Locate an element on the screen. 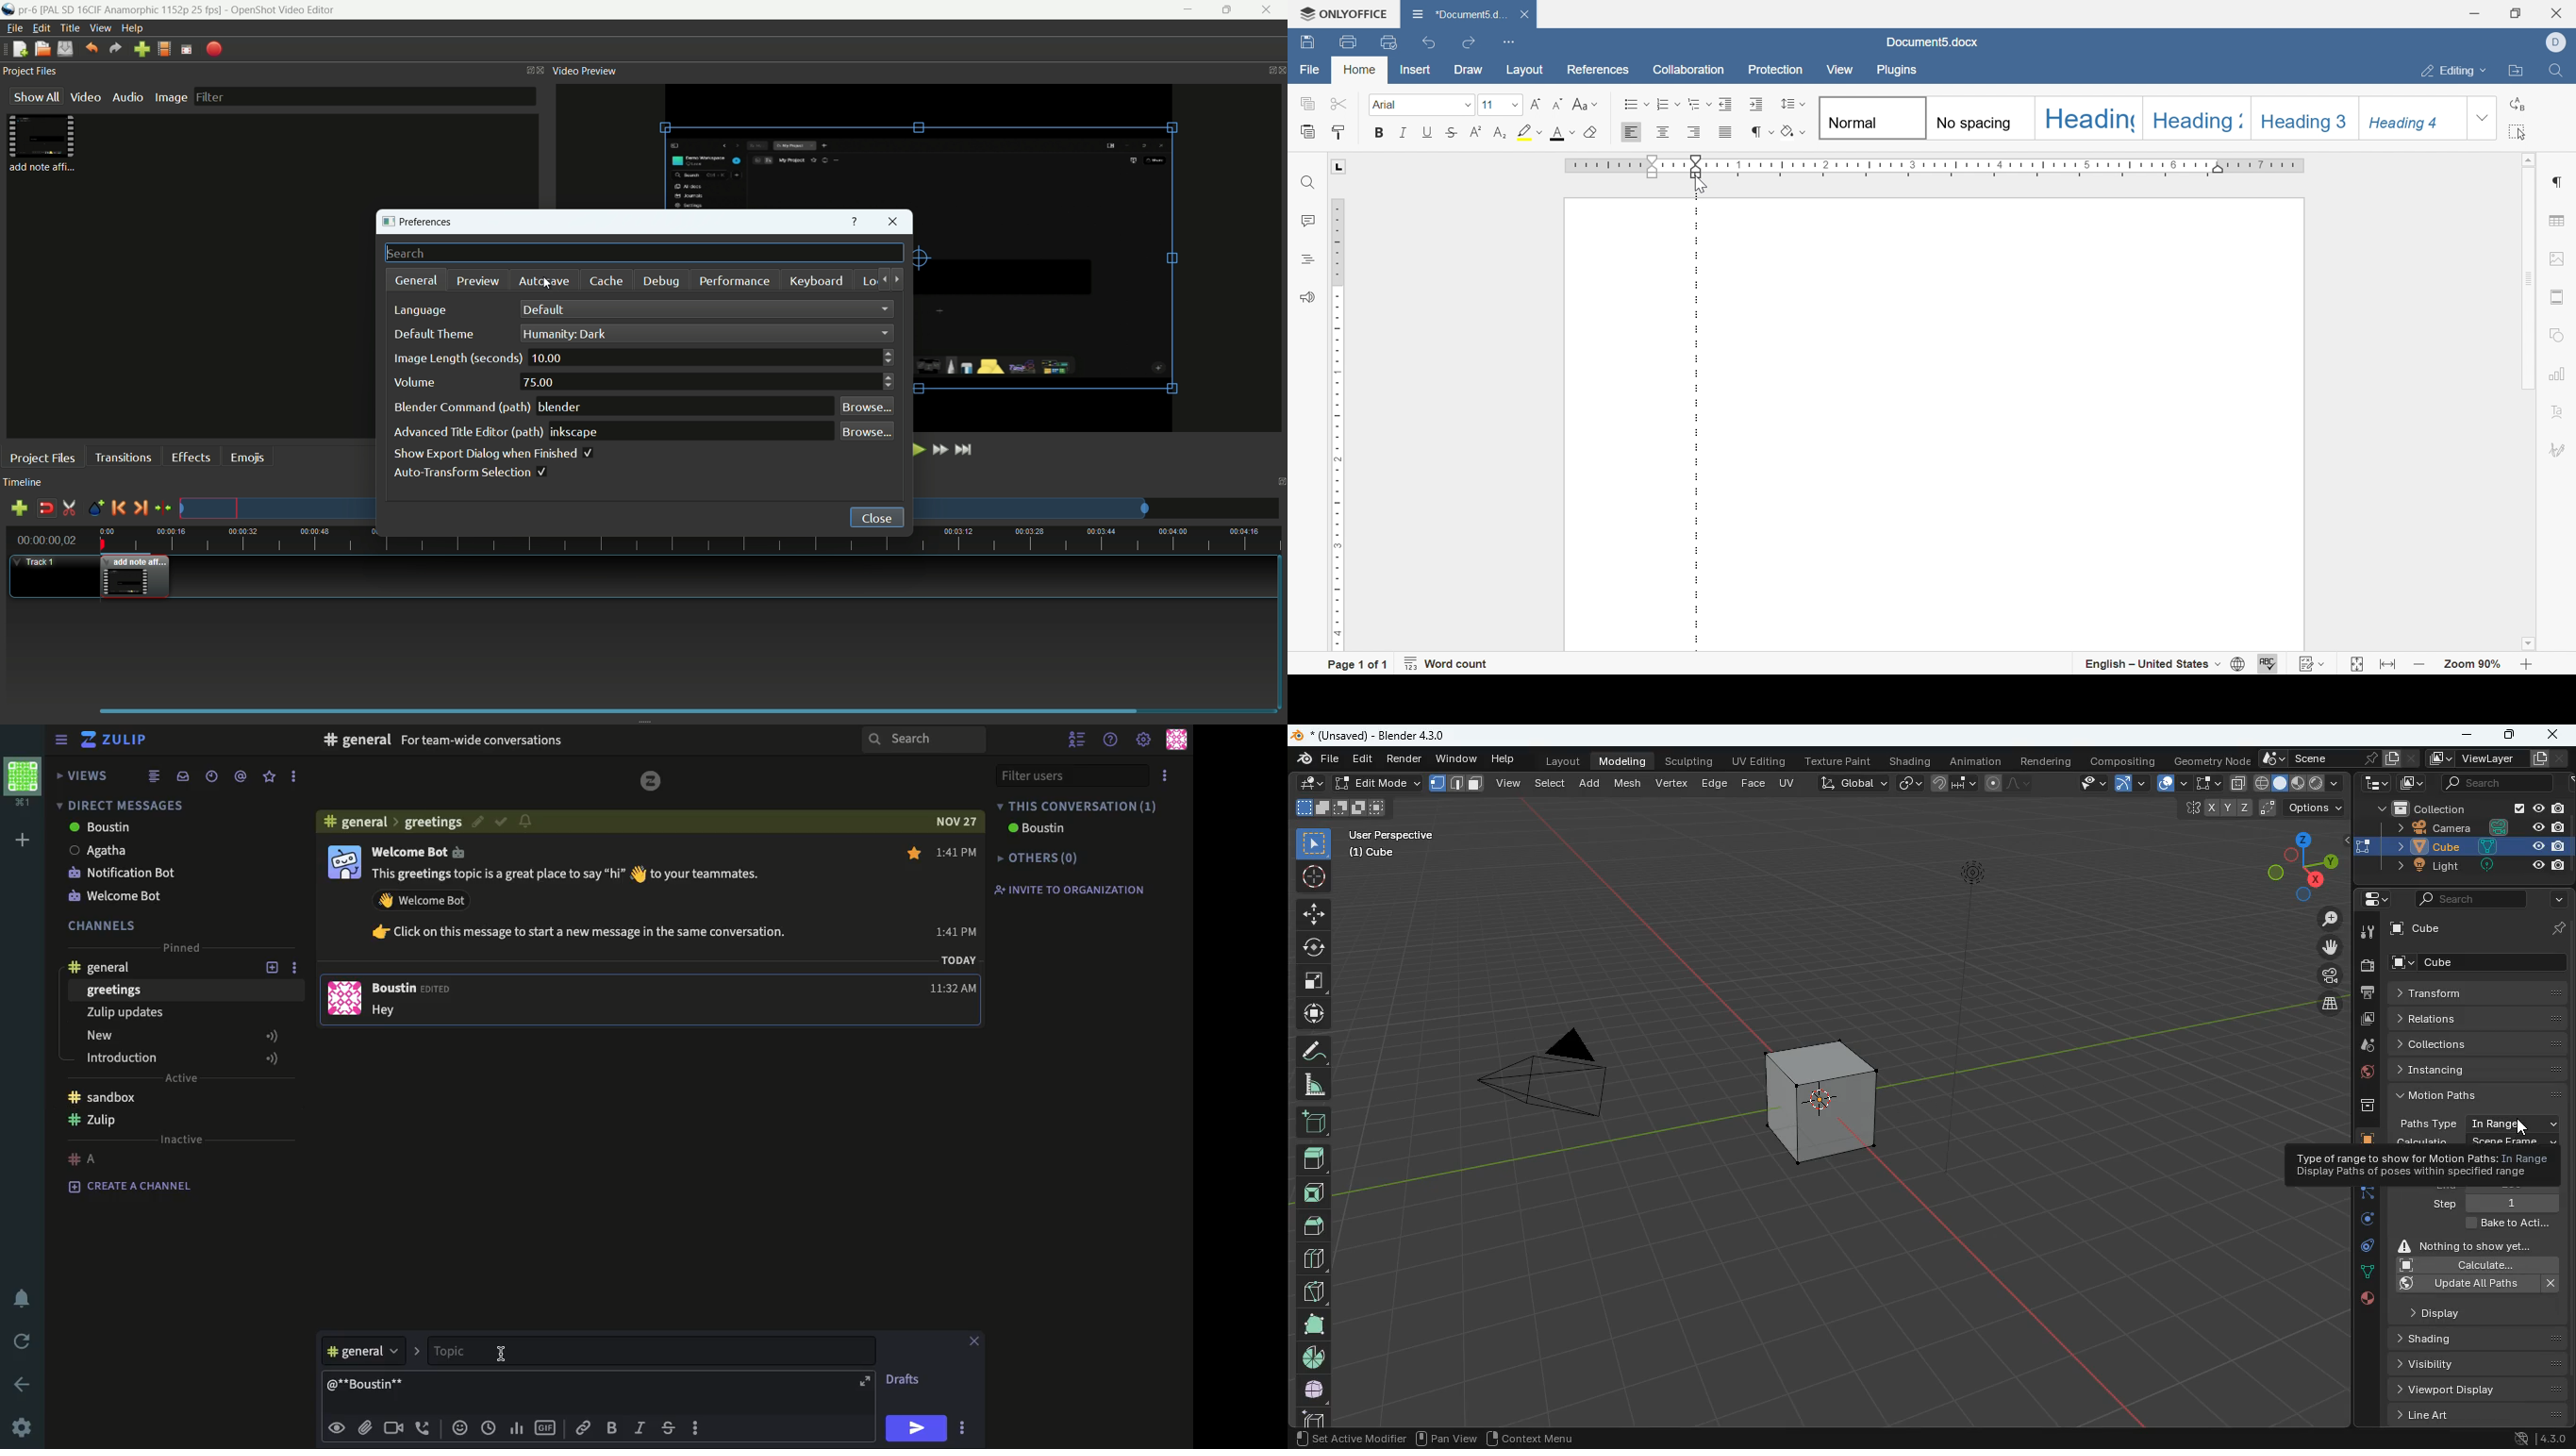 This screenshot has width=2576, height=1456. font size is located at coordinates (1487, 105).